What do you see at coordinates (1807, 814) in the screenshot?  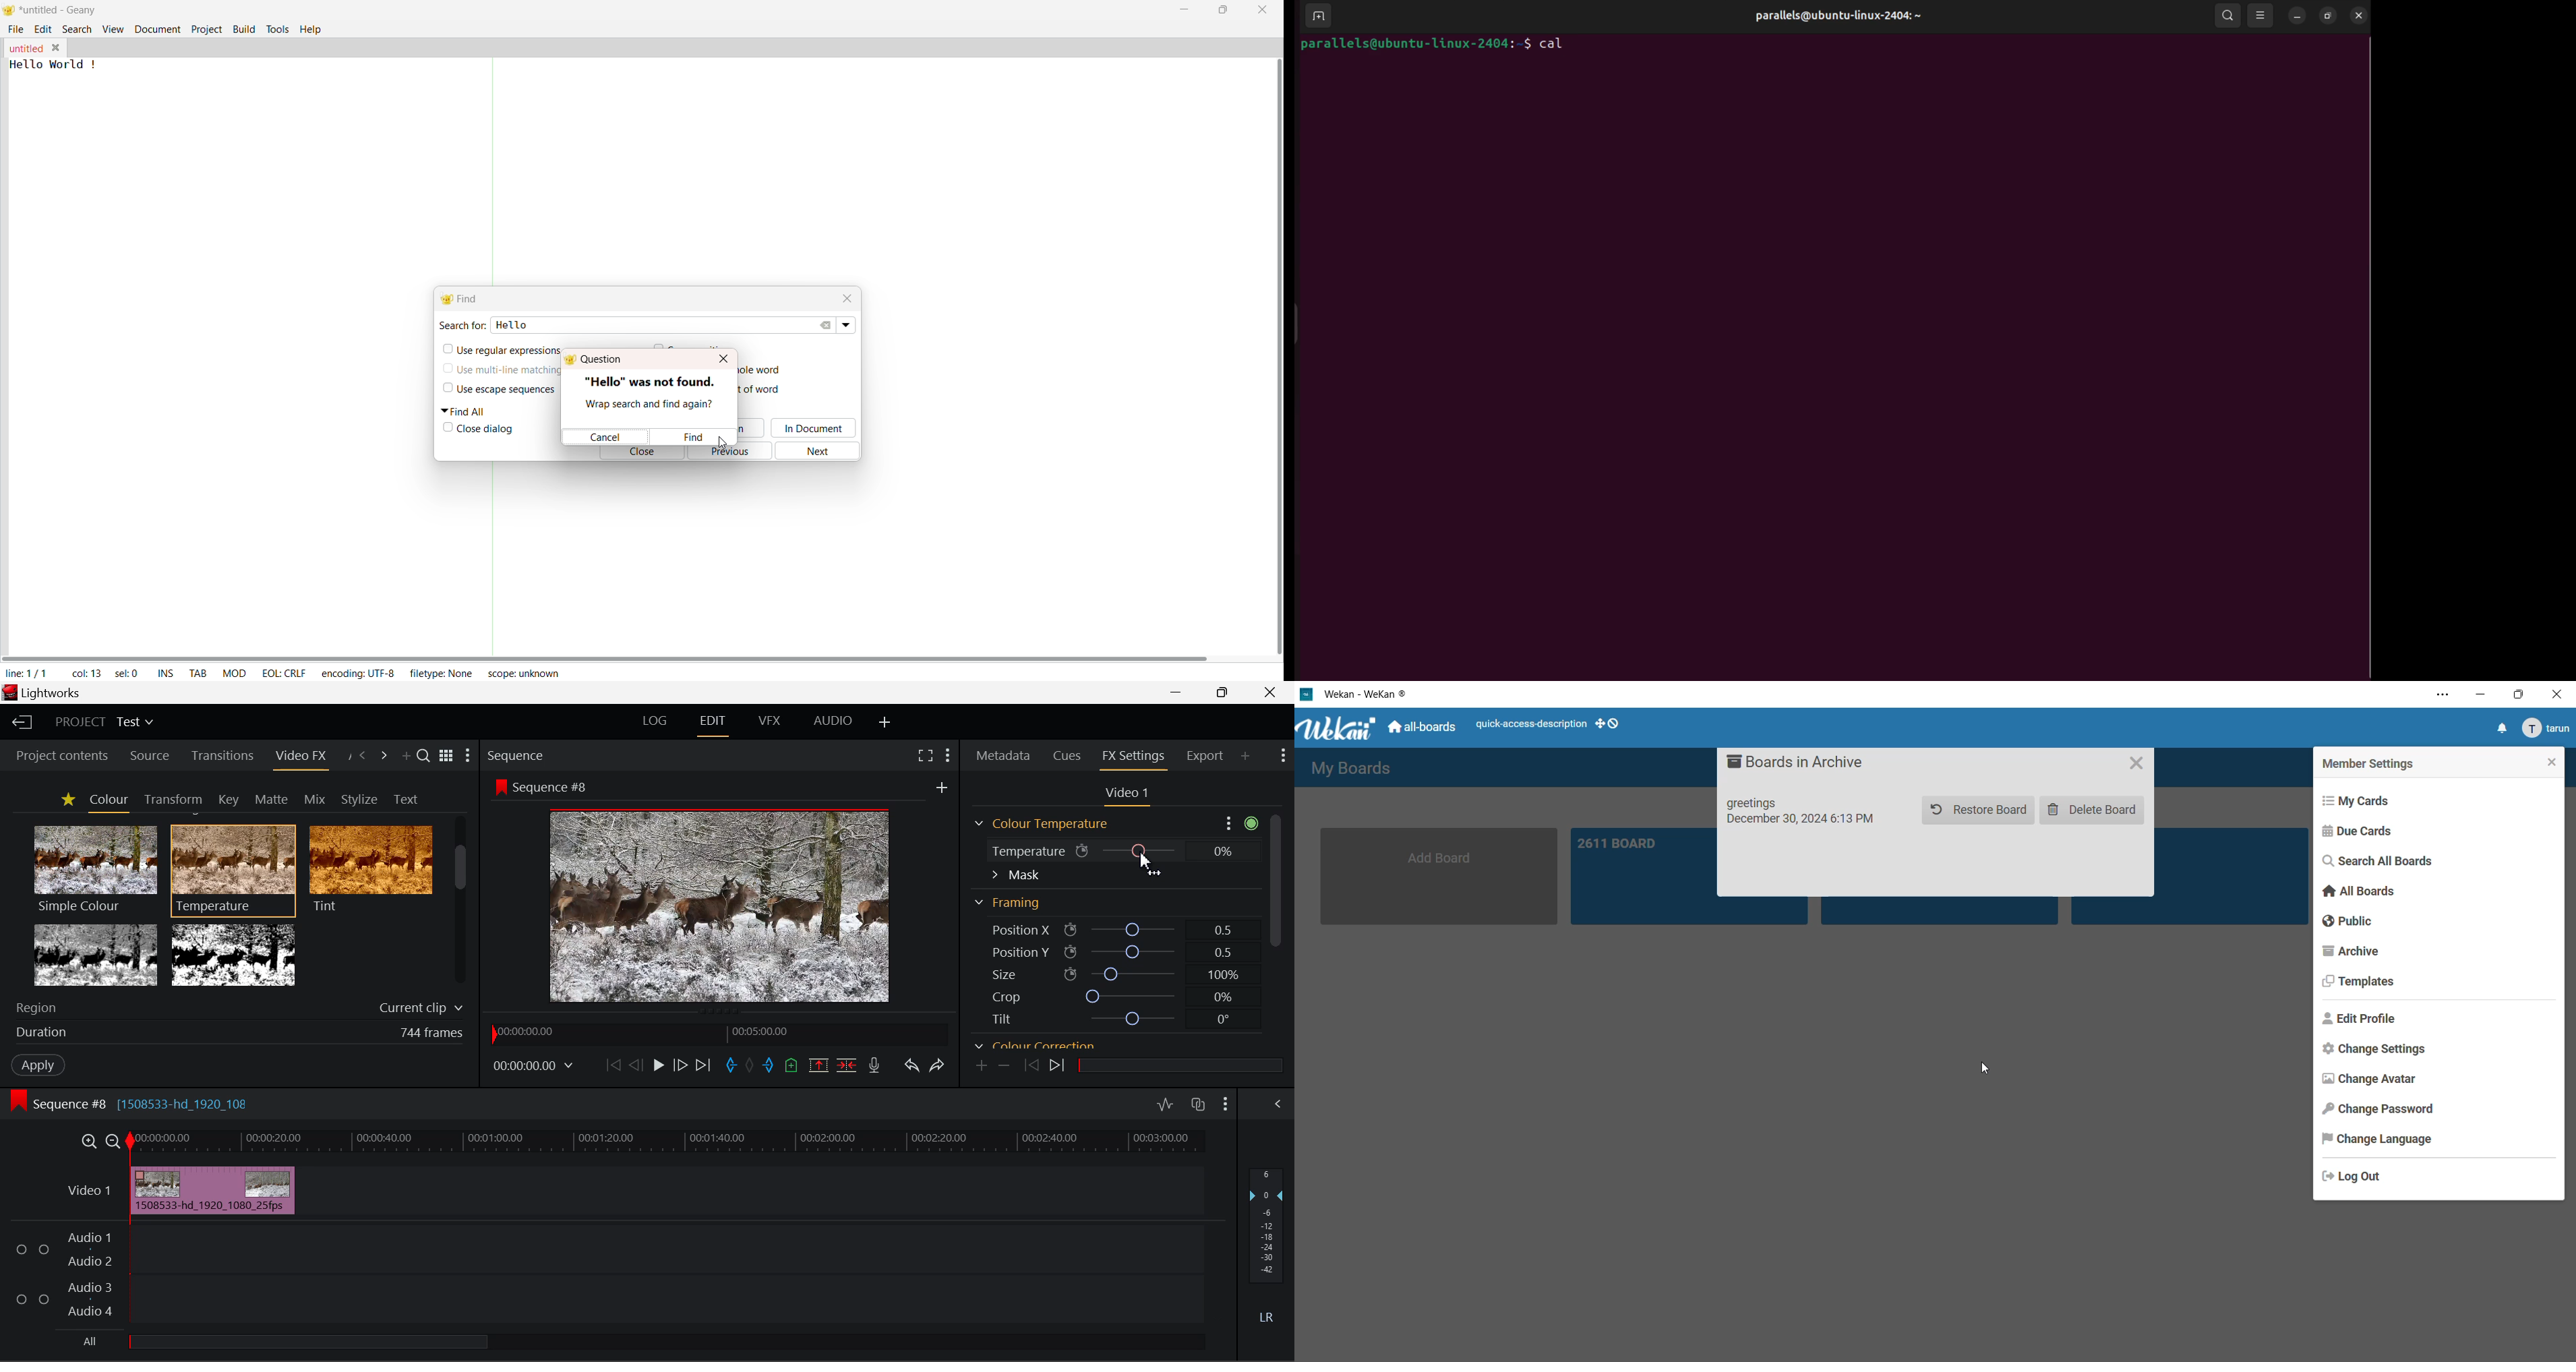 I see `greetings December 30, 2024 6:13 PM` at bounding box center [1807, 814].